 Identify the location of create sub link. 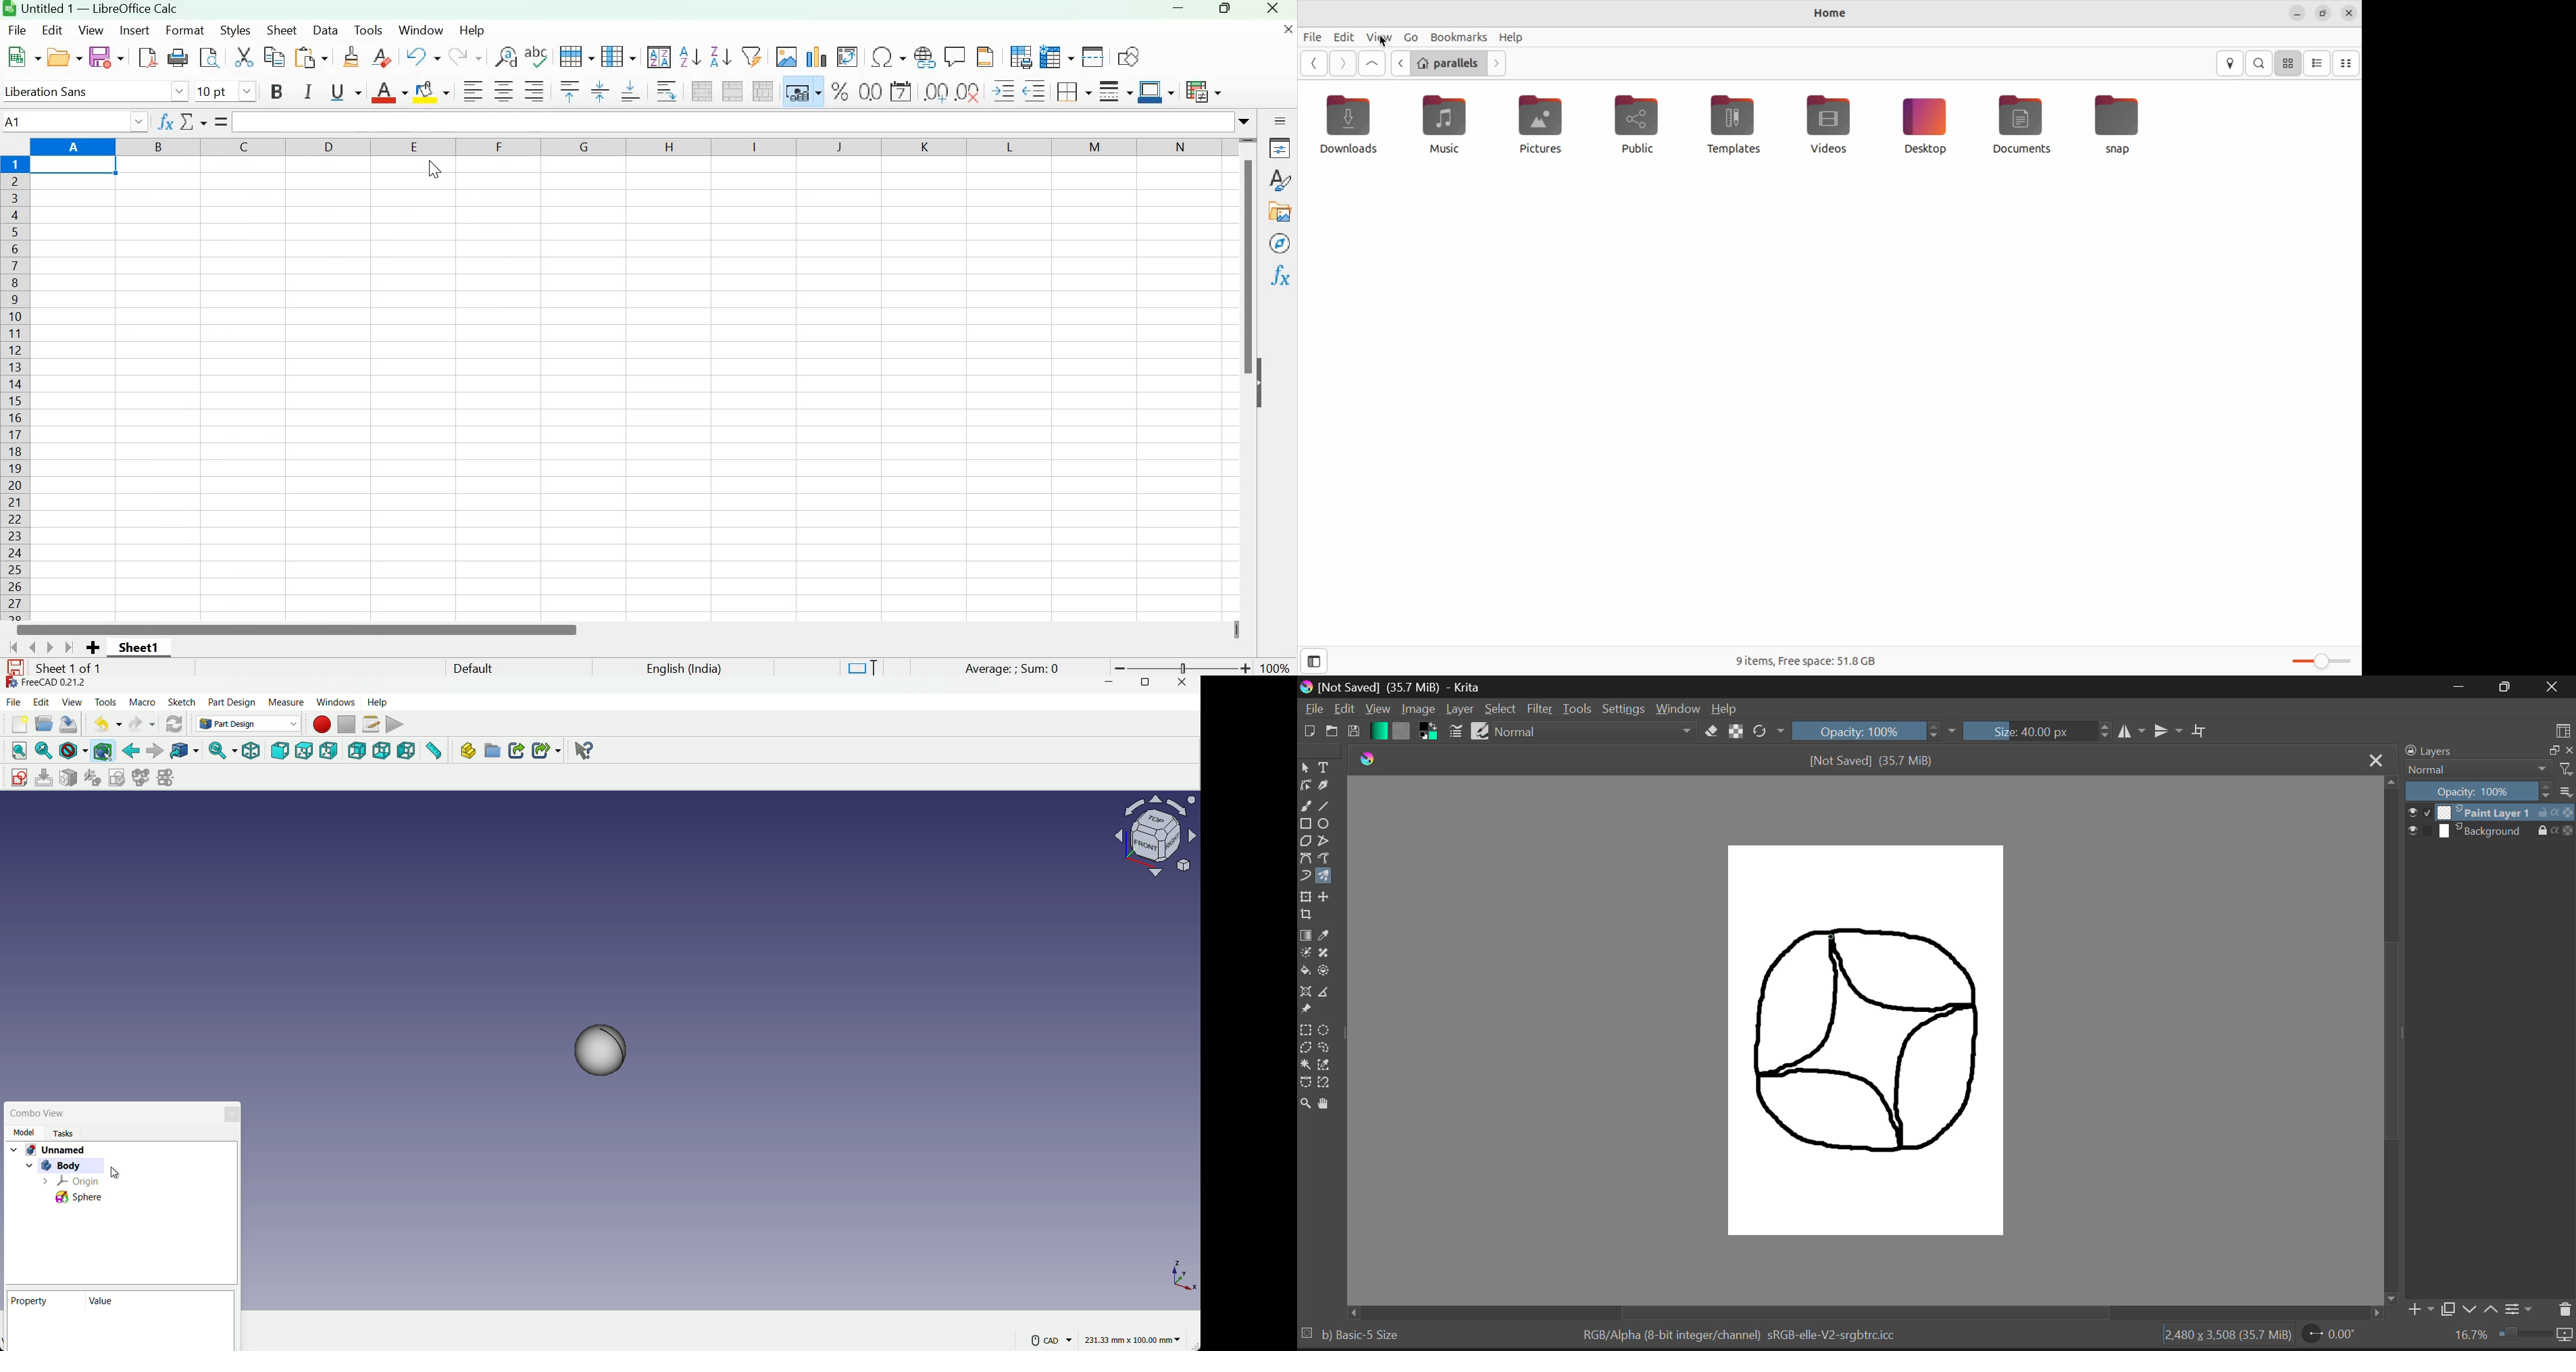
(547, 751).